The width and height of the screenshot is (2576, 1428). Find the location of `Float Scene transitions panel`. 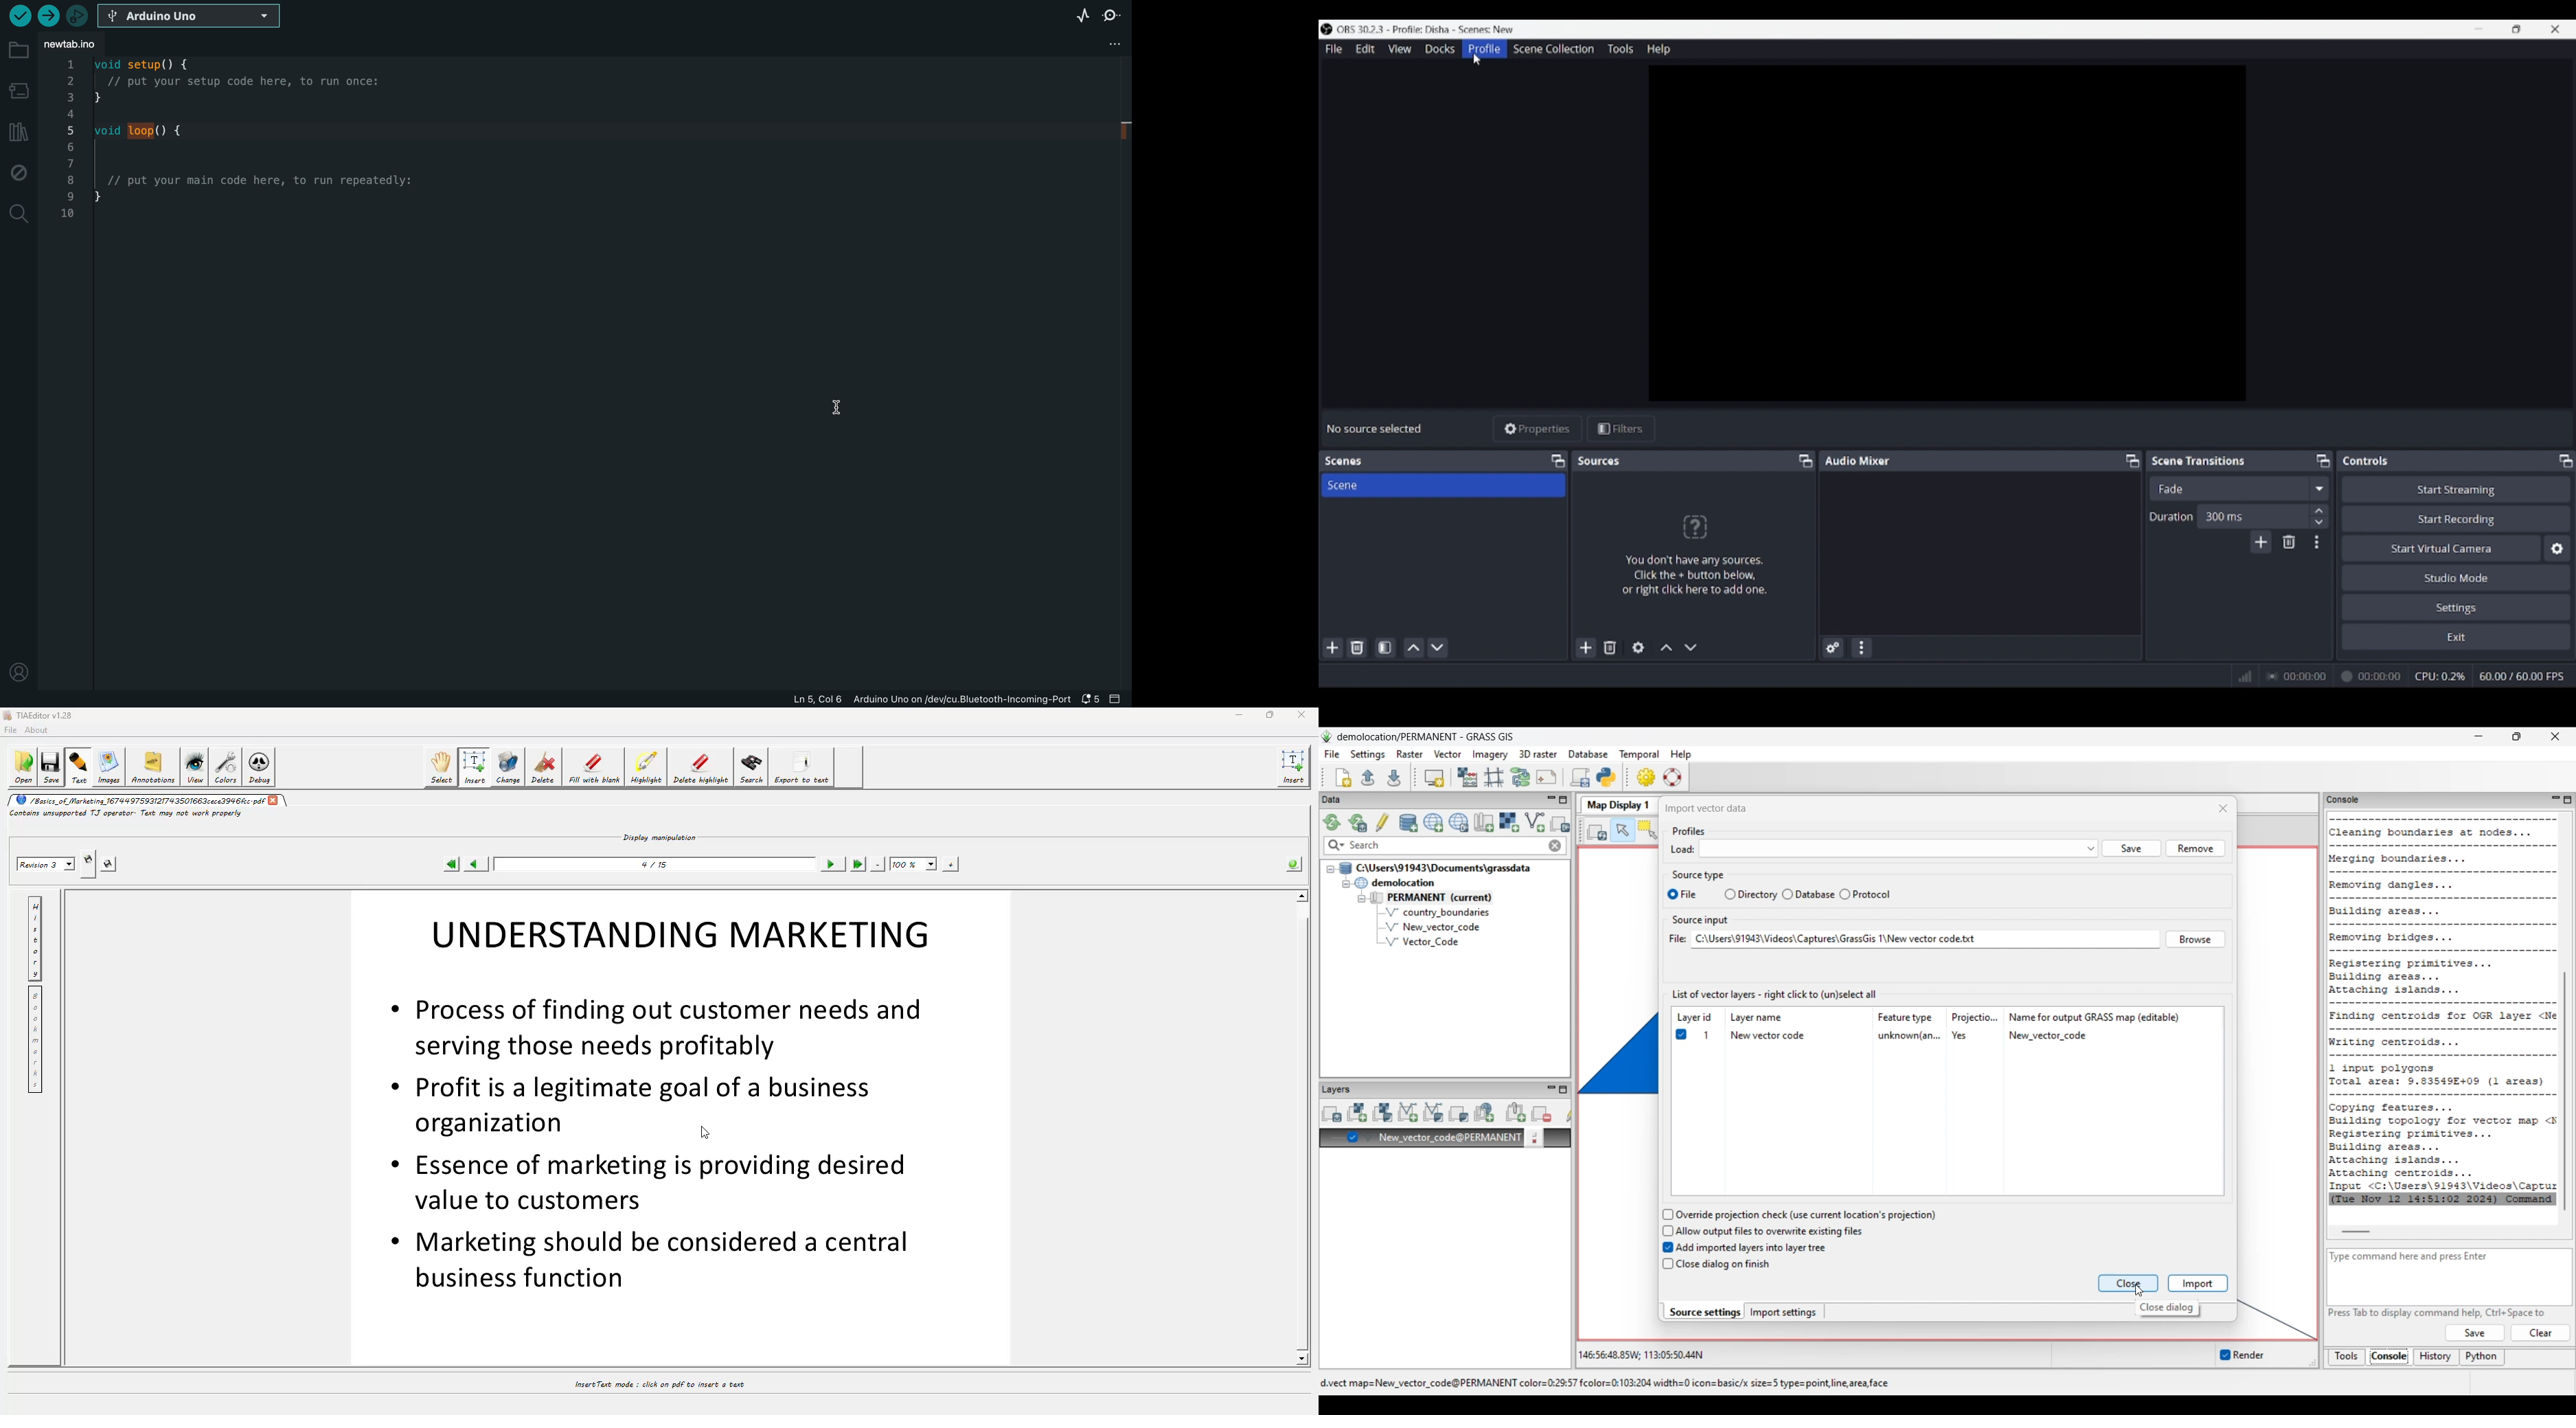

Float Scene transitions panel is located at coordinates (2323, 461).